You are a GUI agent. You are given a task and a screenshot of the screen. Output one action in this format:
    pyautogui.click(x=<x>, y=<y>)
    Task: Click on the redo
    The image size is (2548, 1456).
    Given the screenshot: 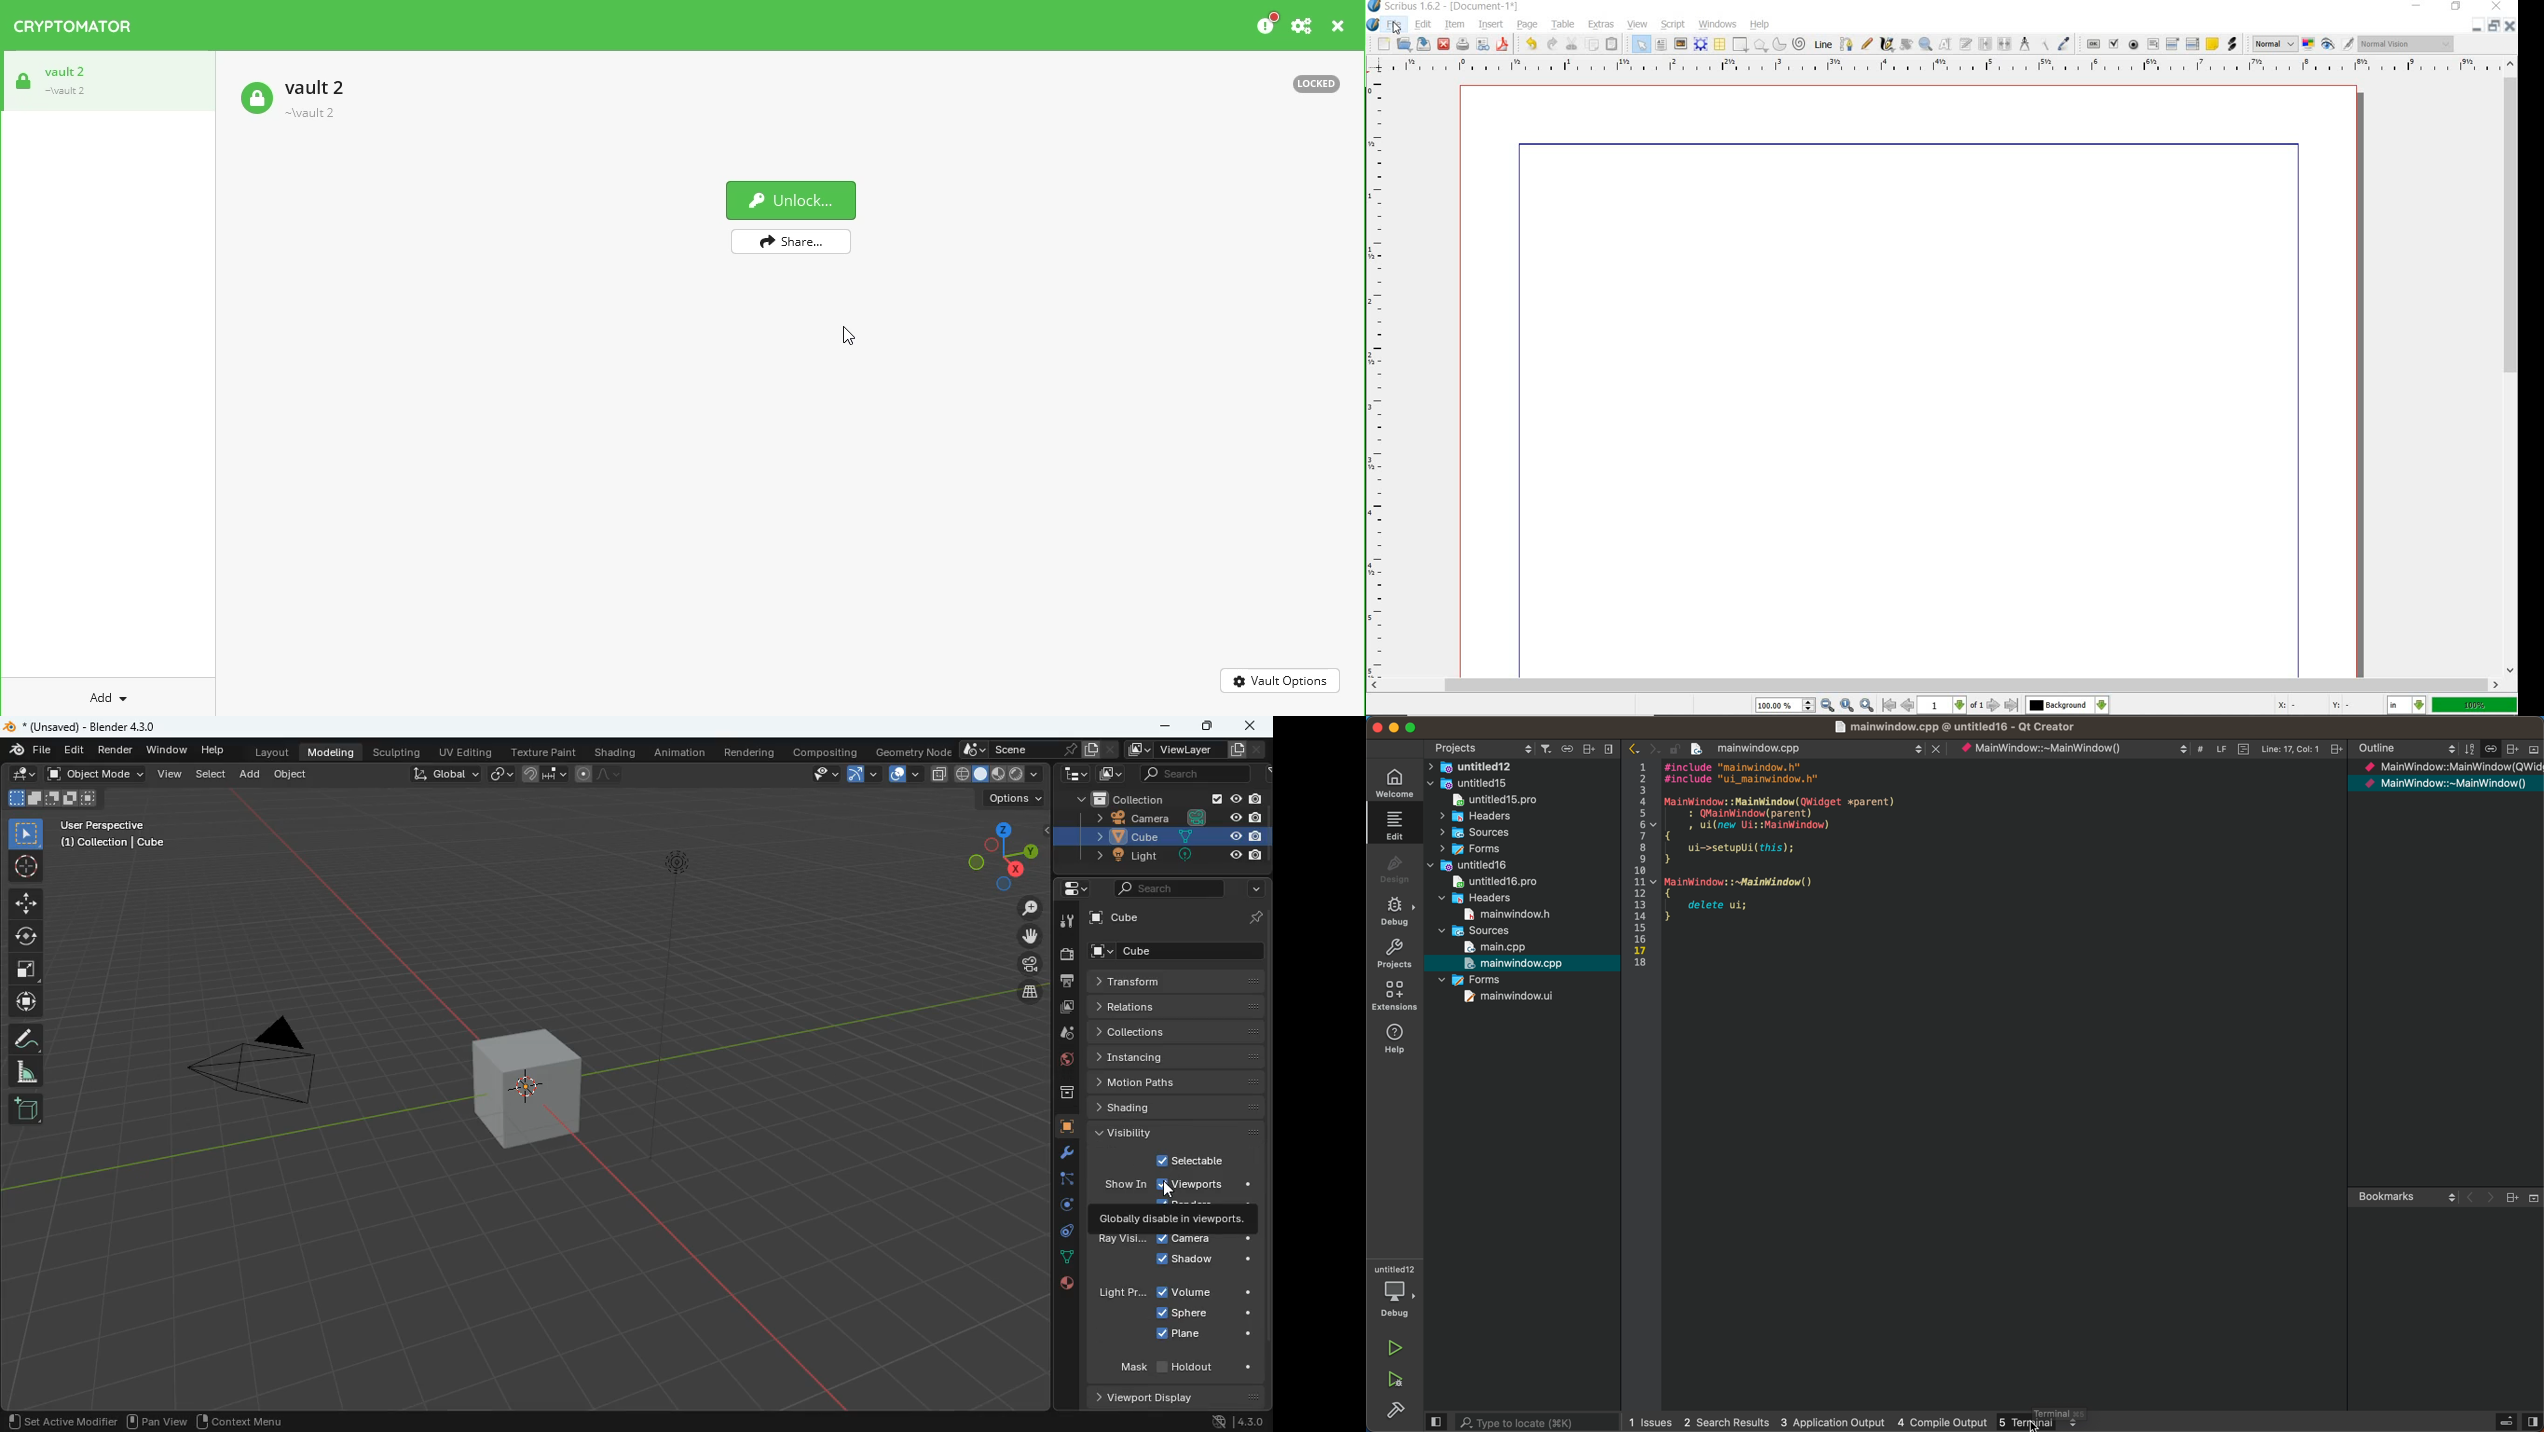 What is the action you would take?
    pyautogui.click(x=1553, y=45)
    